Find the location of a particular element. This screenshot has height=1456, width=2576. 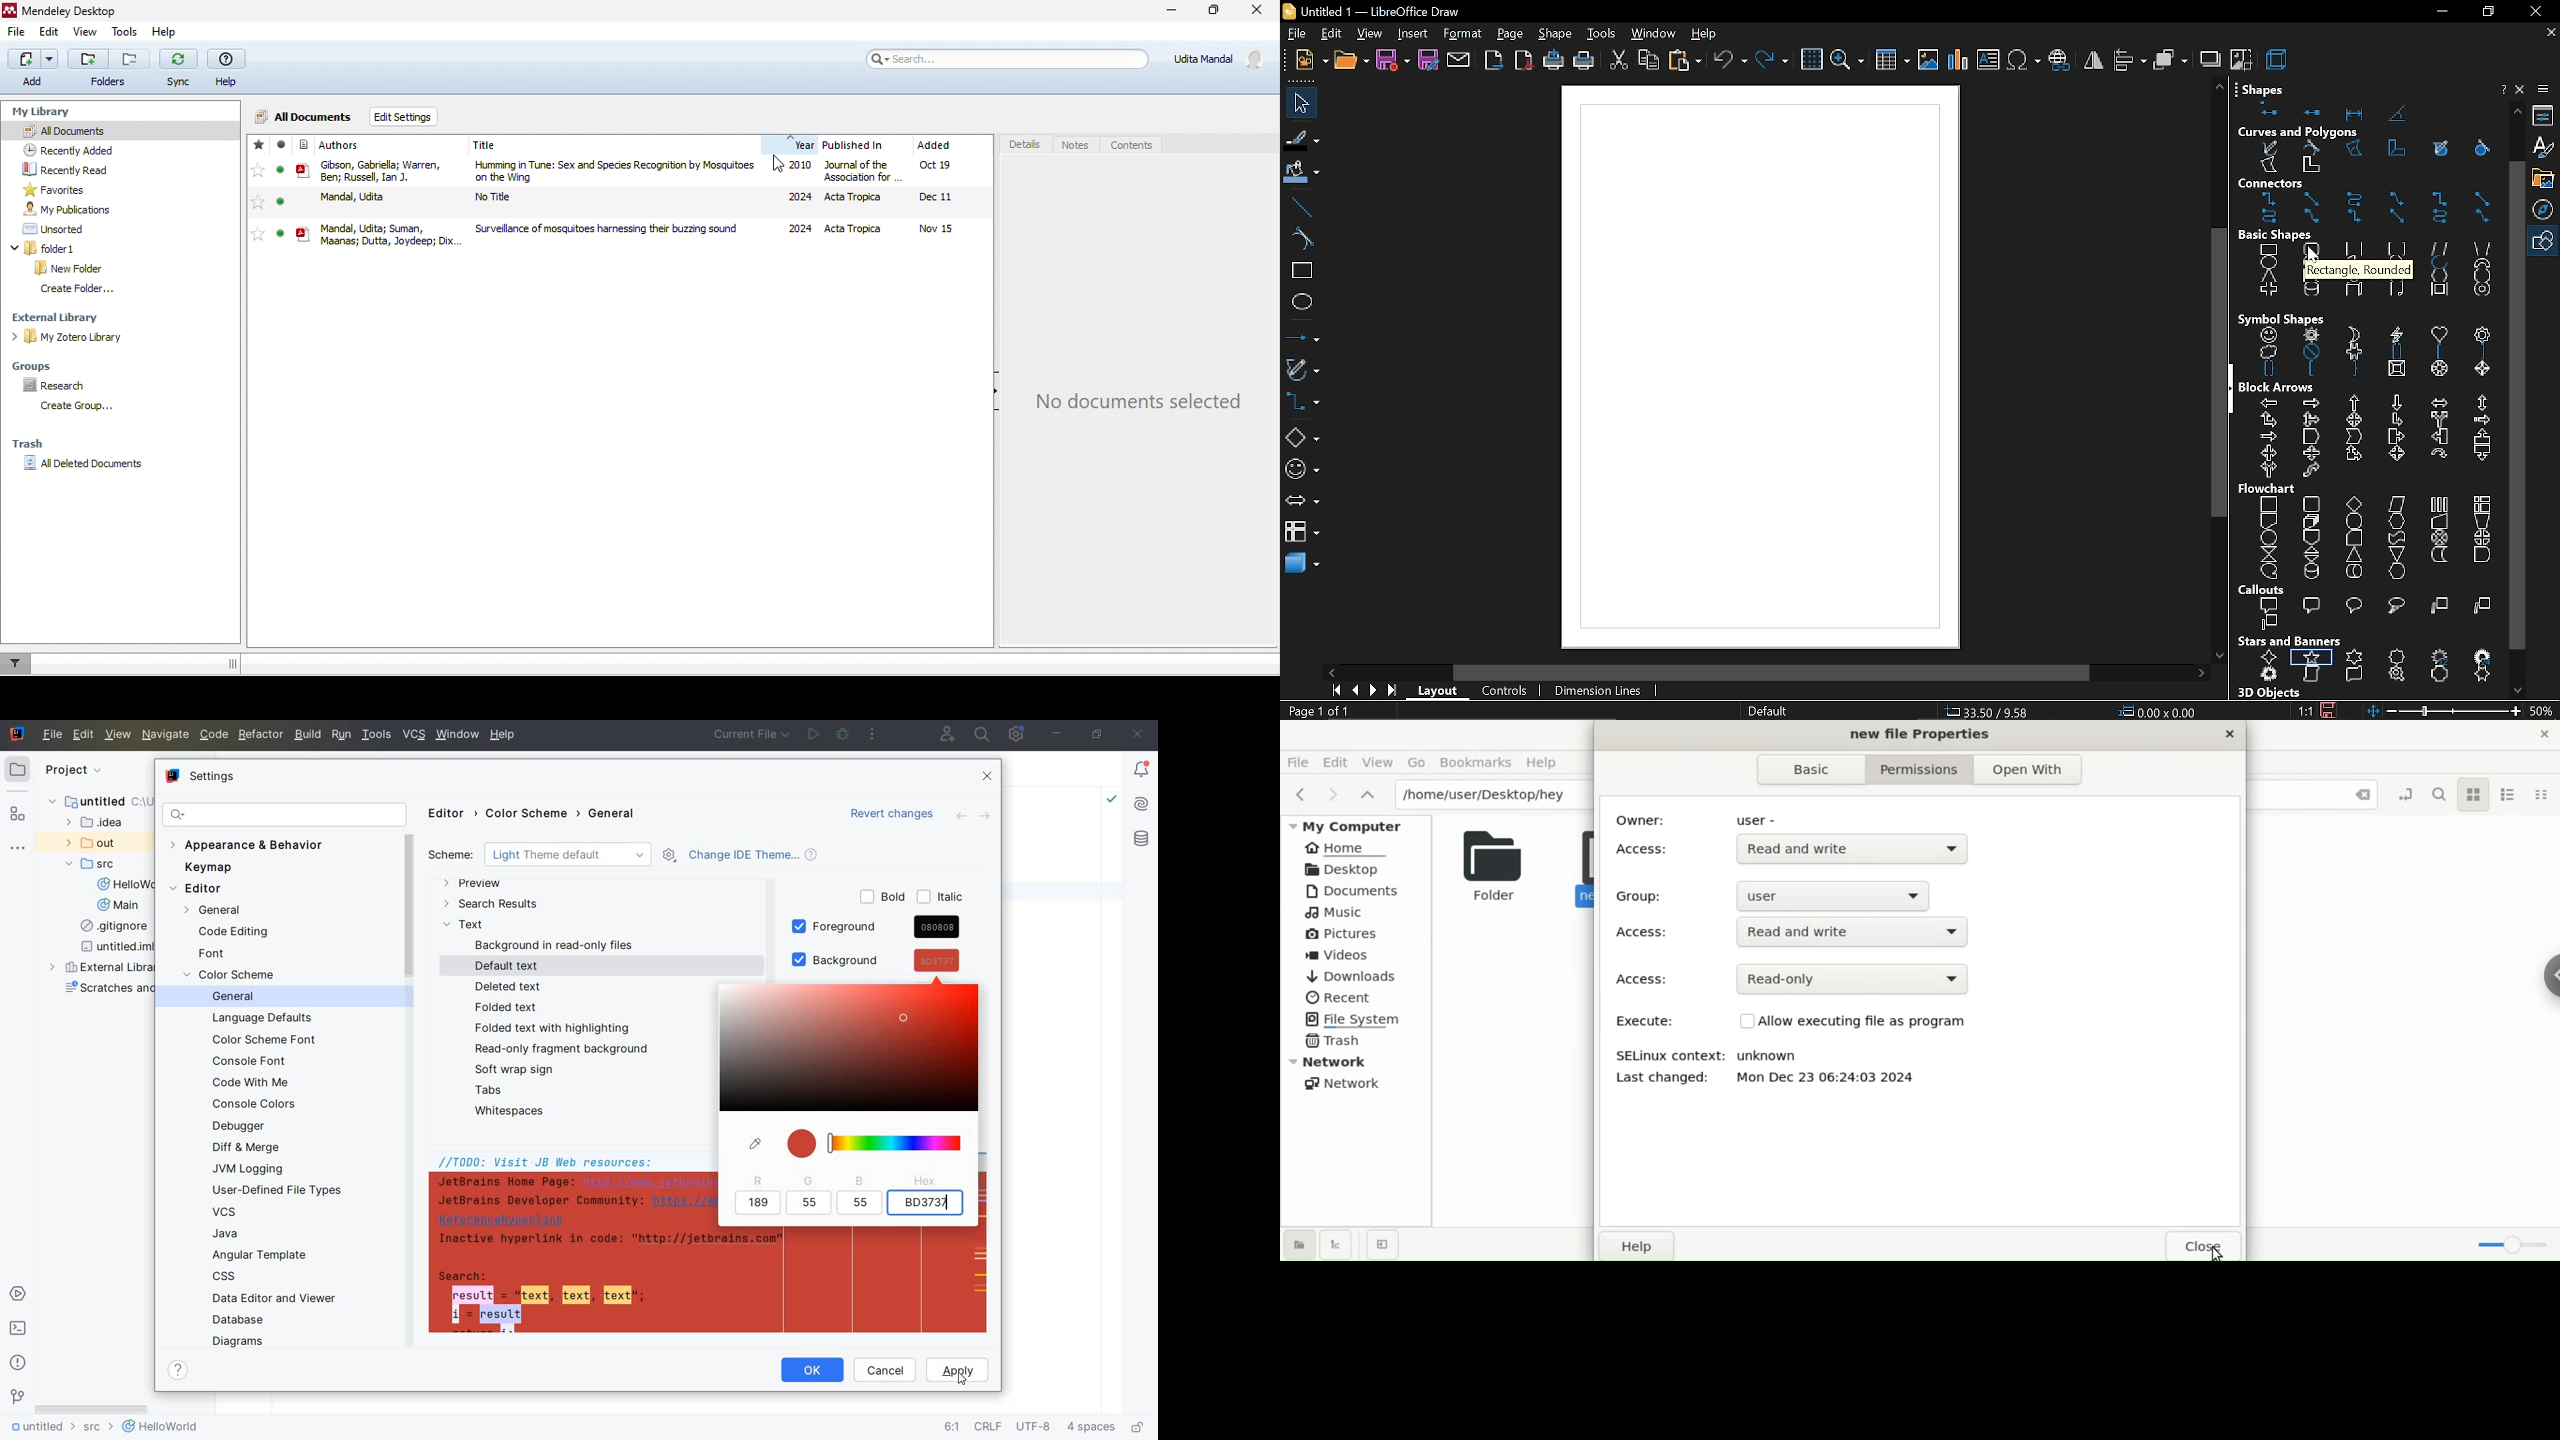

insert symbol is located at coordinates (2022, 60).